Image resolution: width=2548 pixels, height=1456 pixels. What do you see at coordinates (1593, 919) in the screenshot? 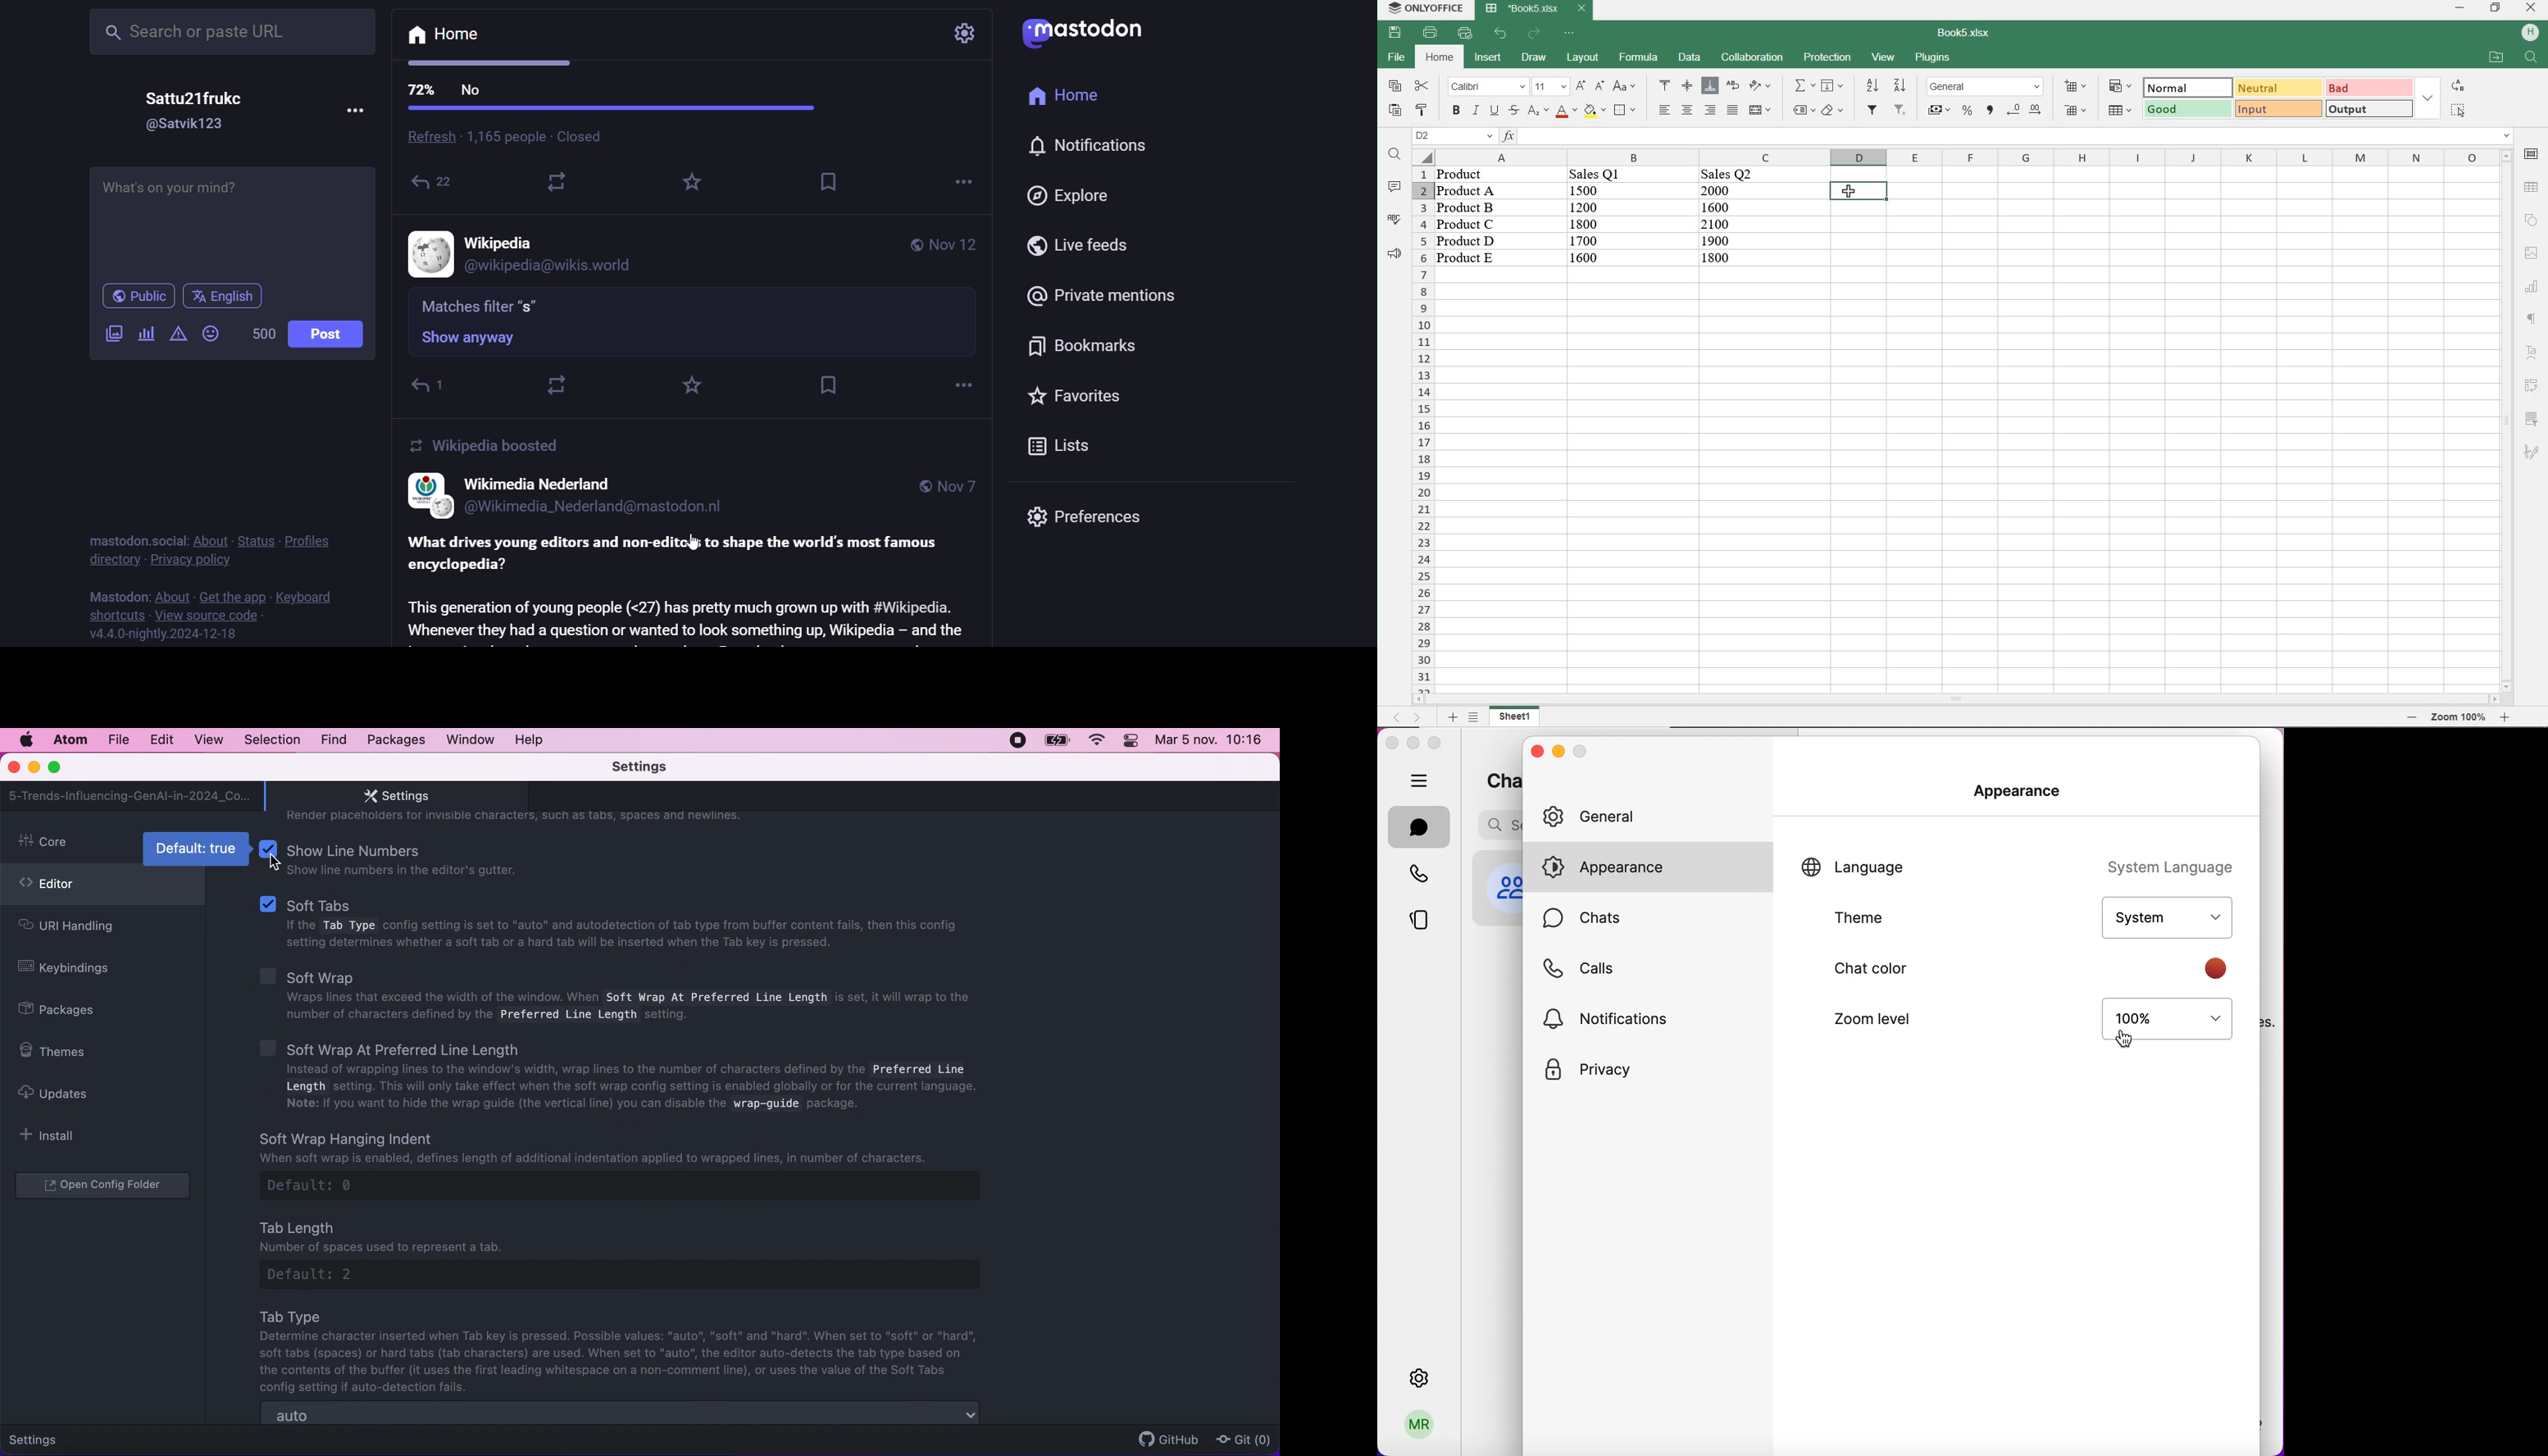
I see `chats` at bounding box center [1593, 919].